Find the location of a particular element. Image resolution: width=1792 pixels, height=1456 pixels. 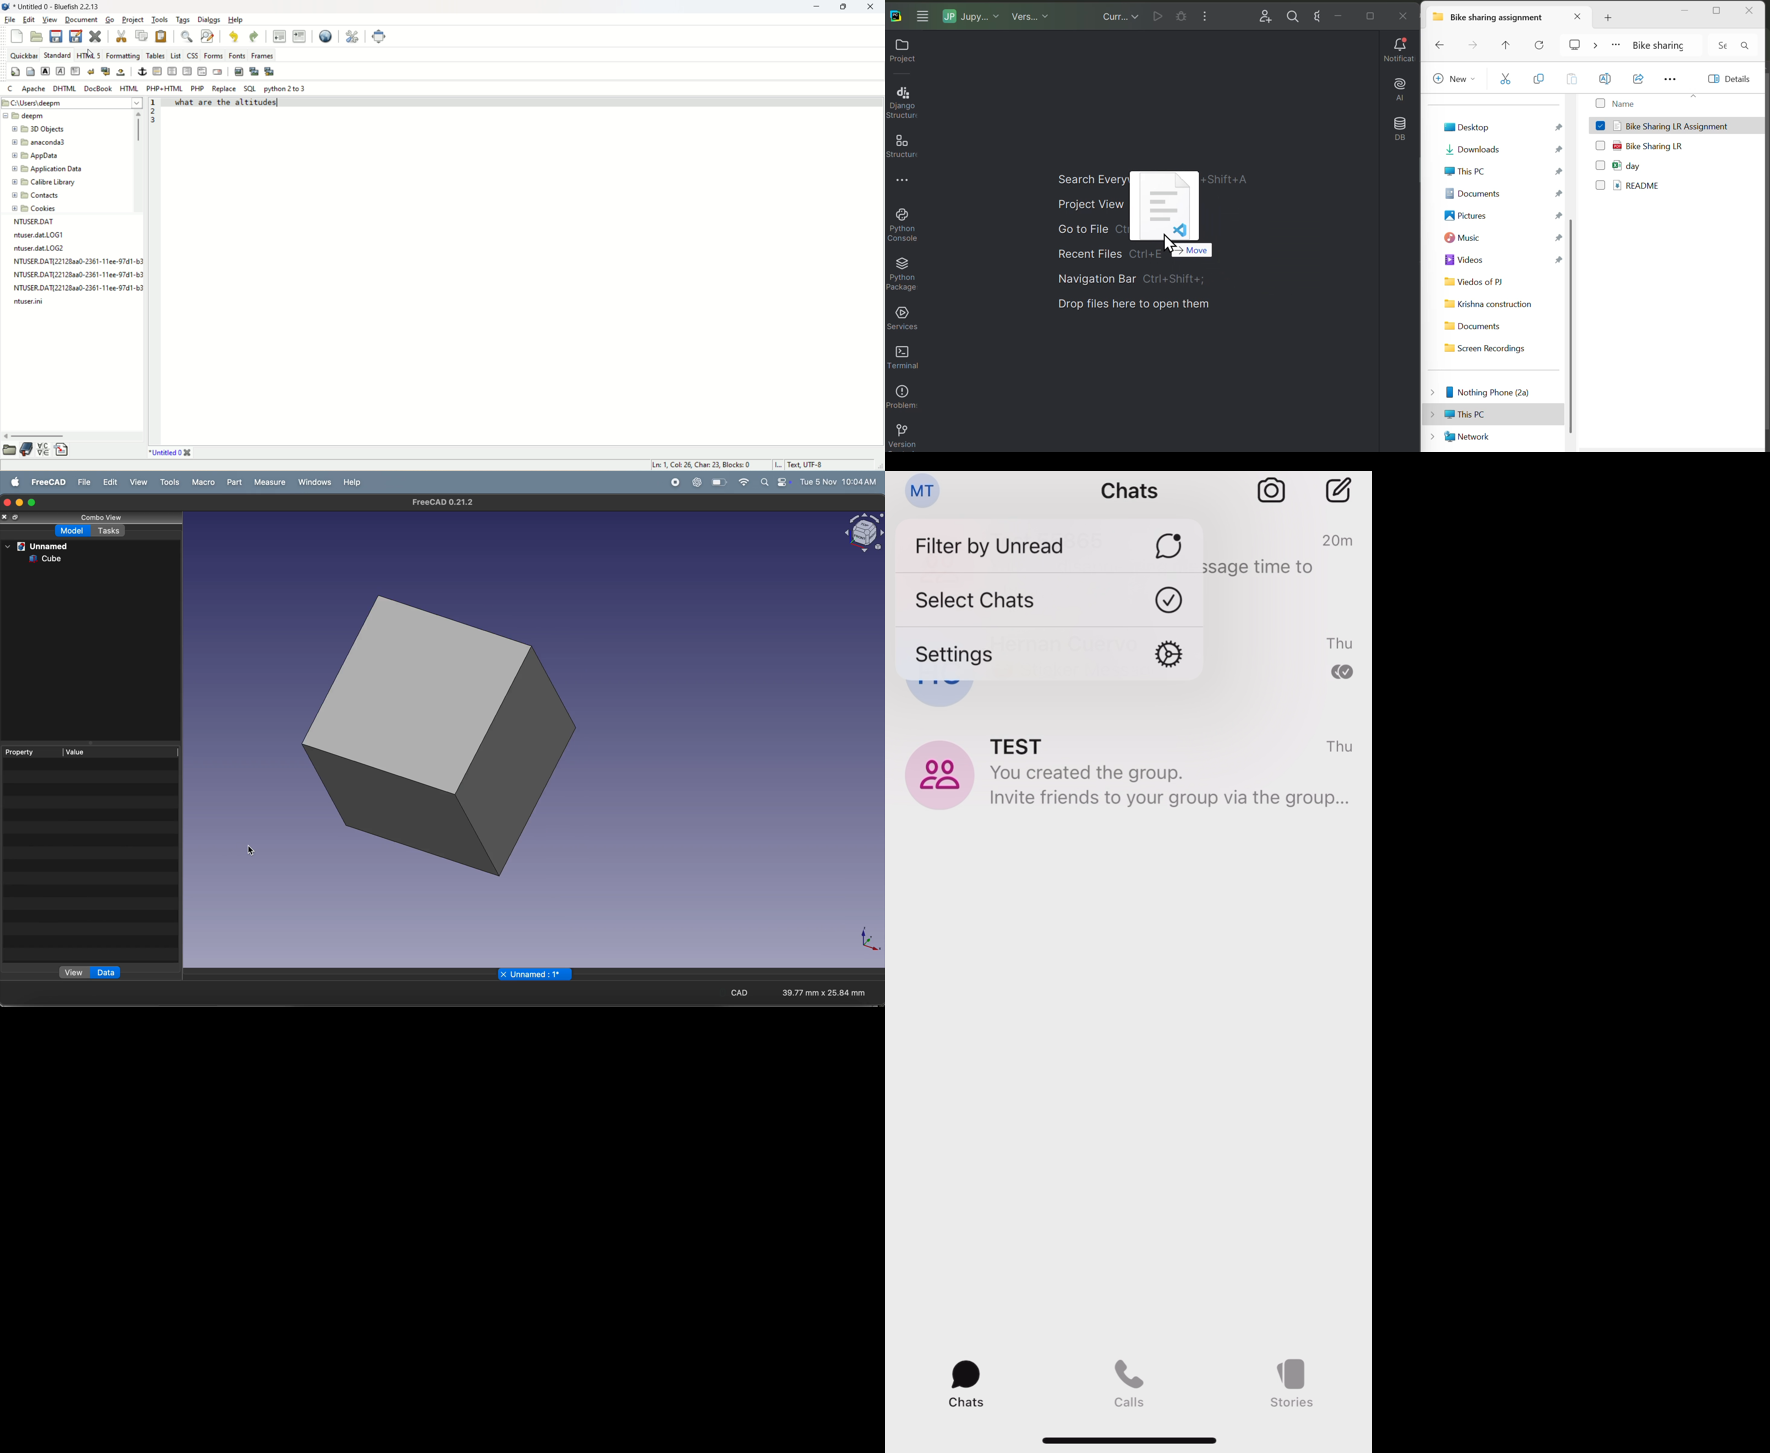

freecad is located at coordinates (48, 482).